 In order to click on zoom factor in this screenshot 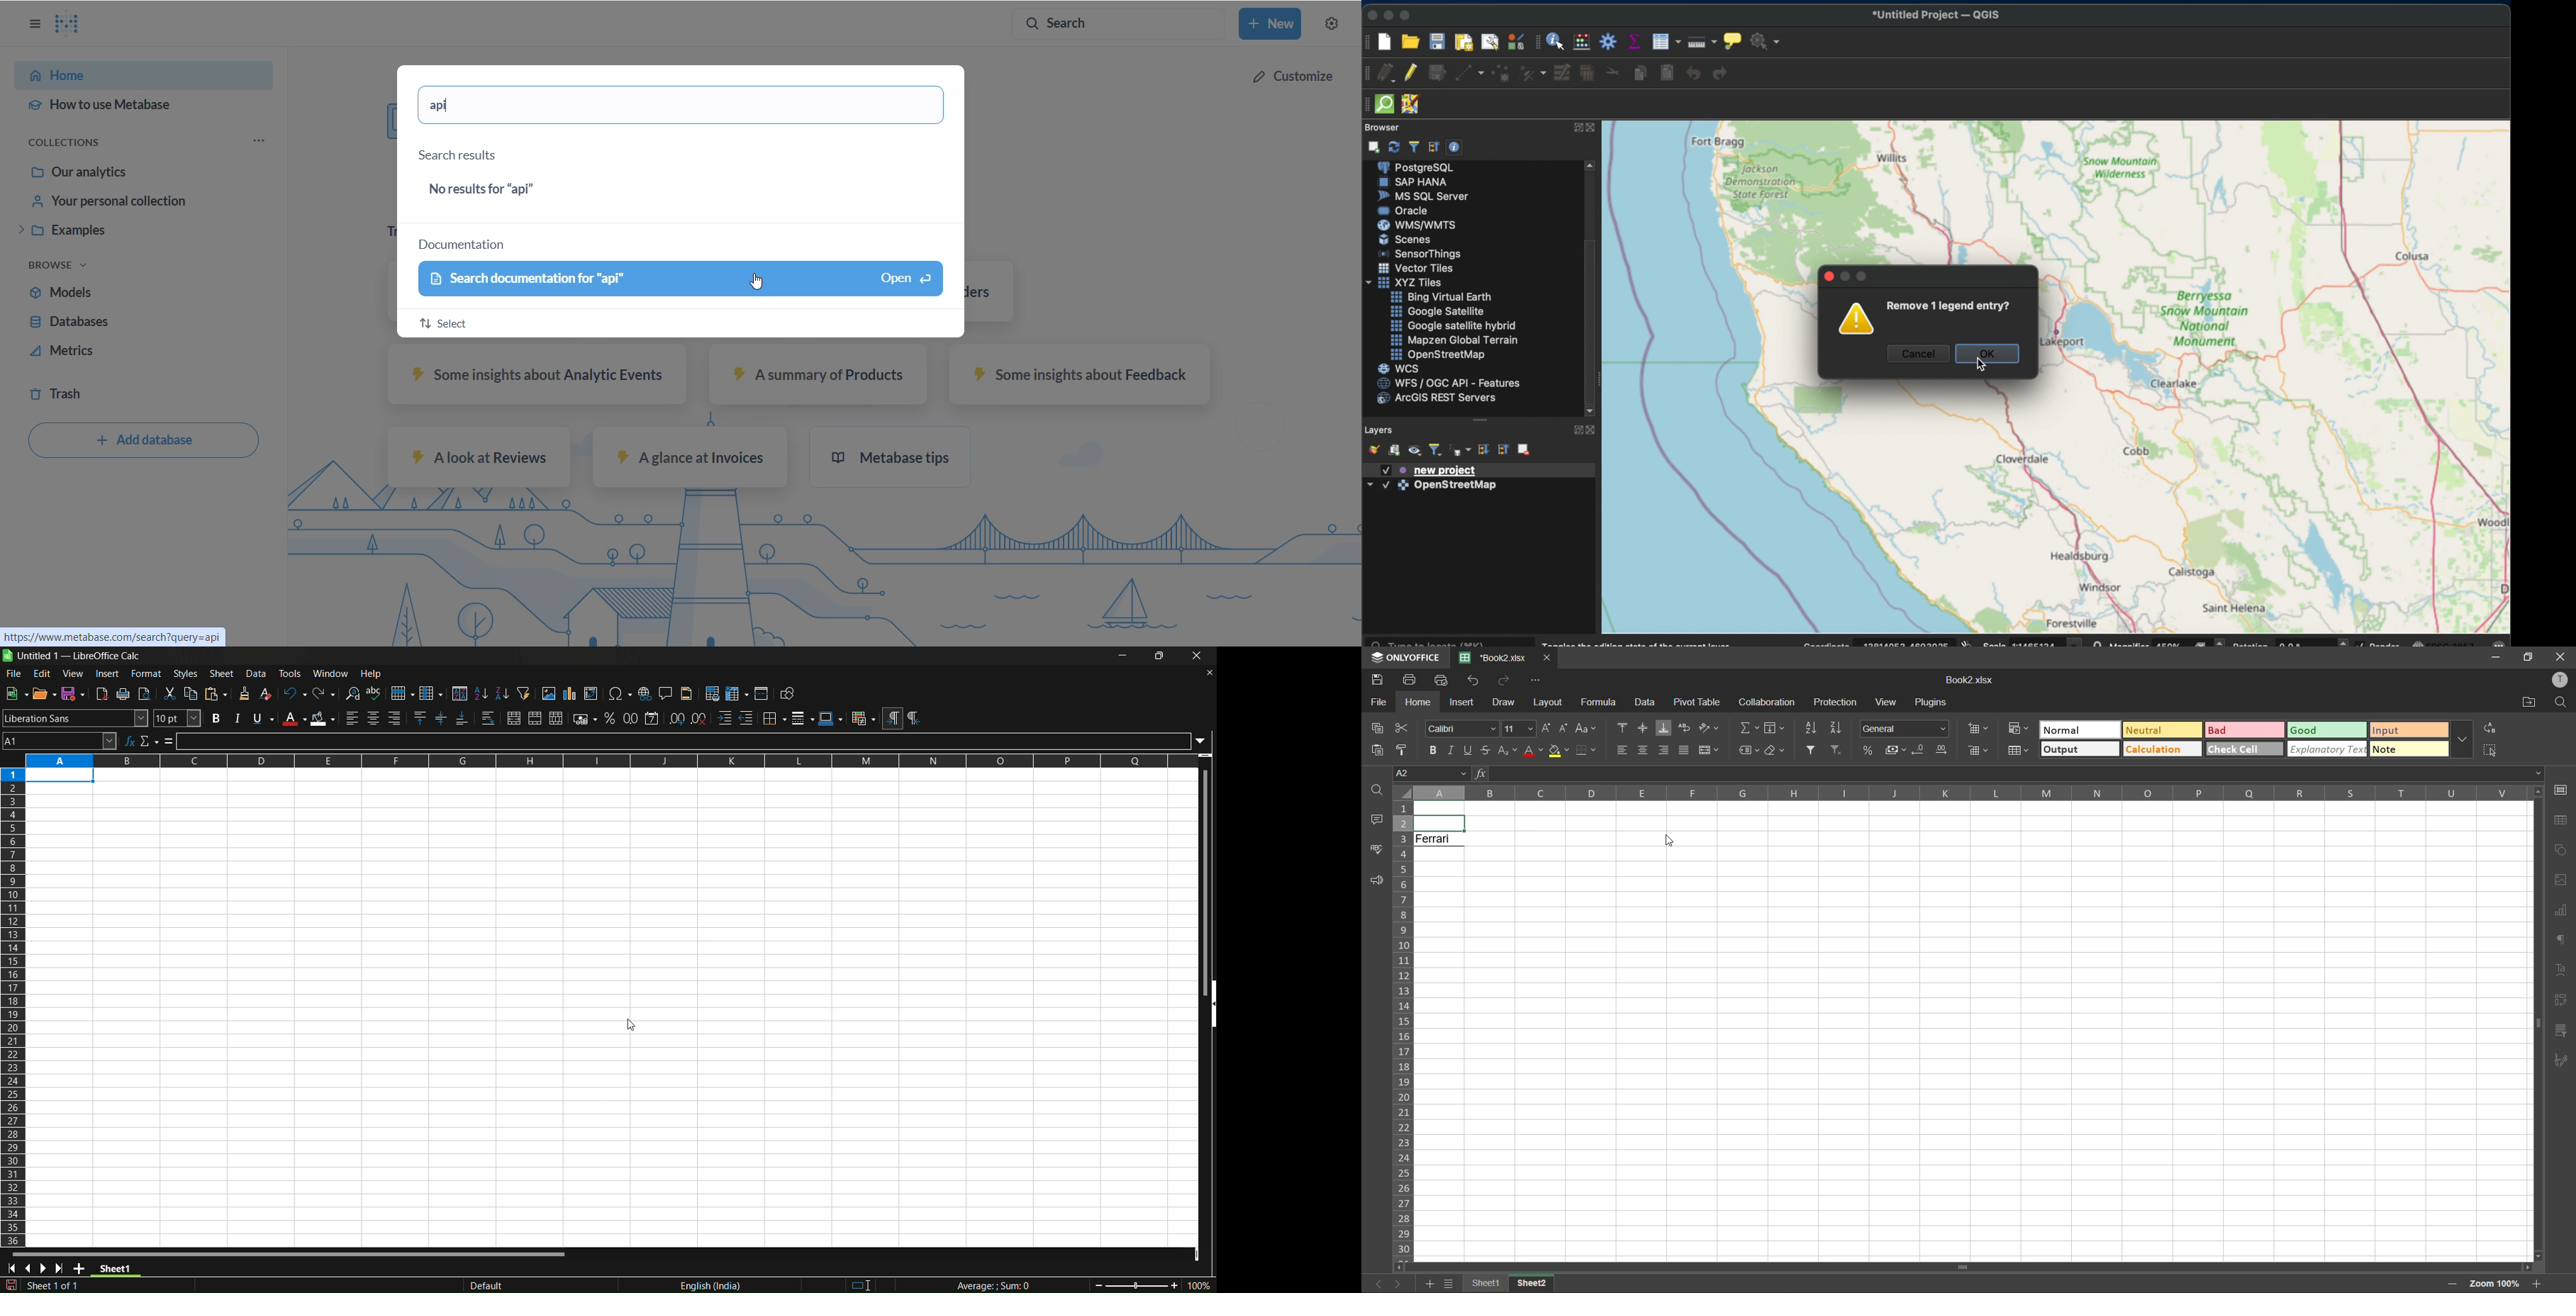, I will do `click(1136, 1285)`.